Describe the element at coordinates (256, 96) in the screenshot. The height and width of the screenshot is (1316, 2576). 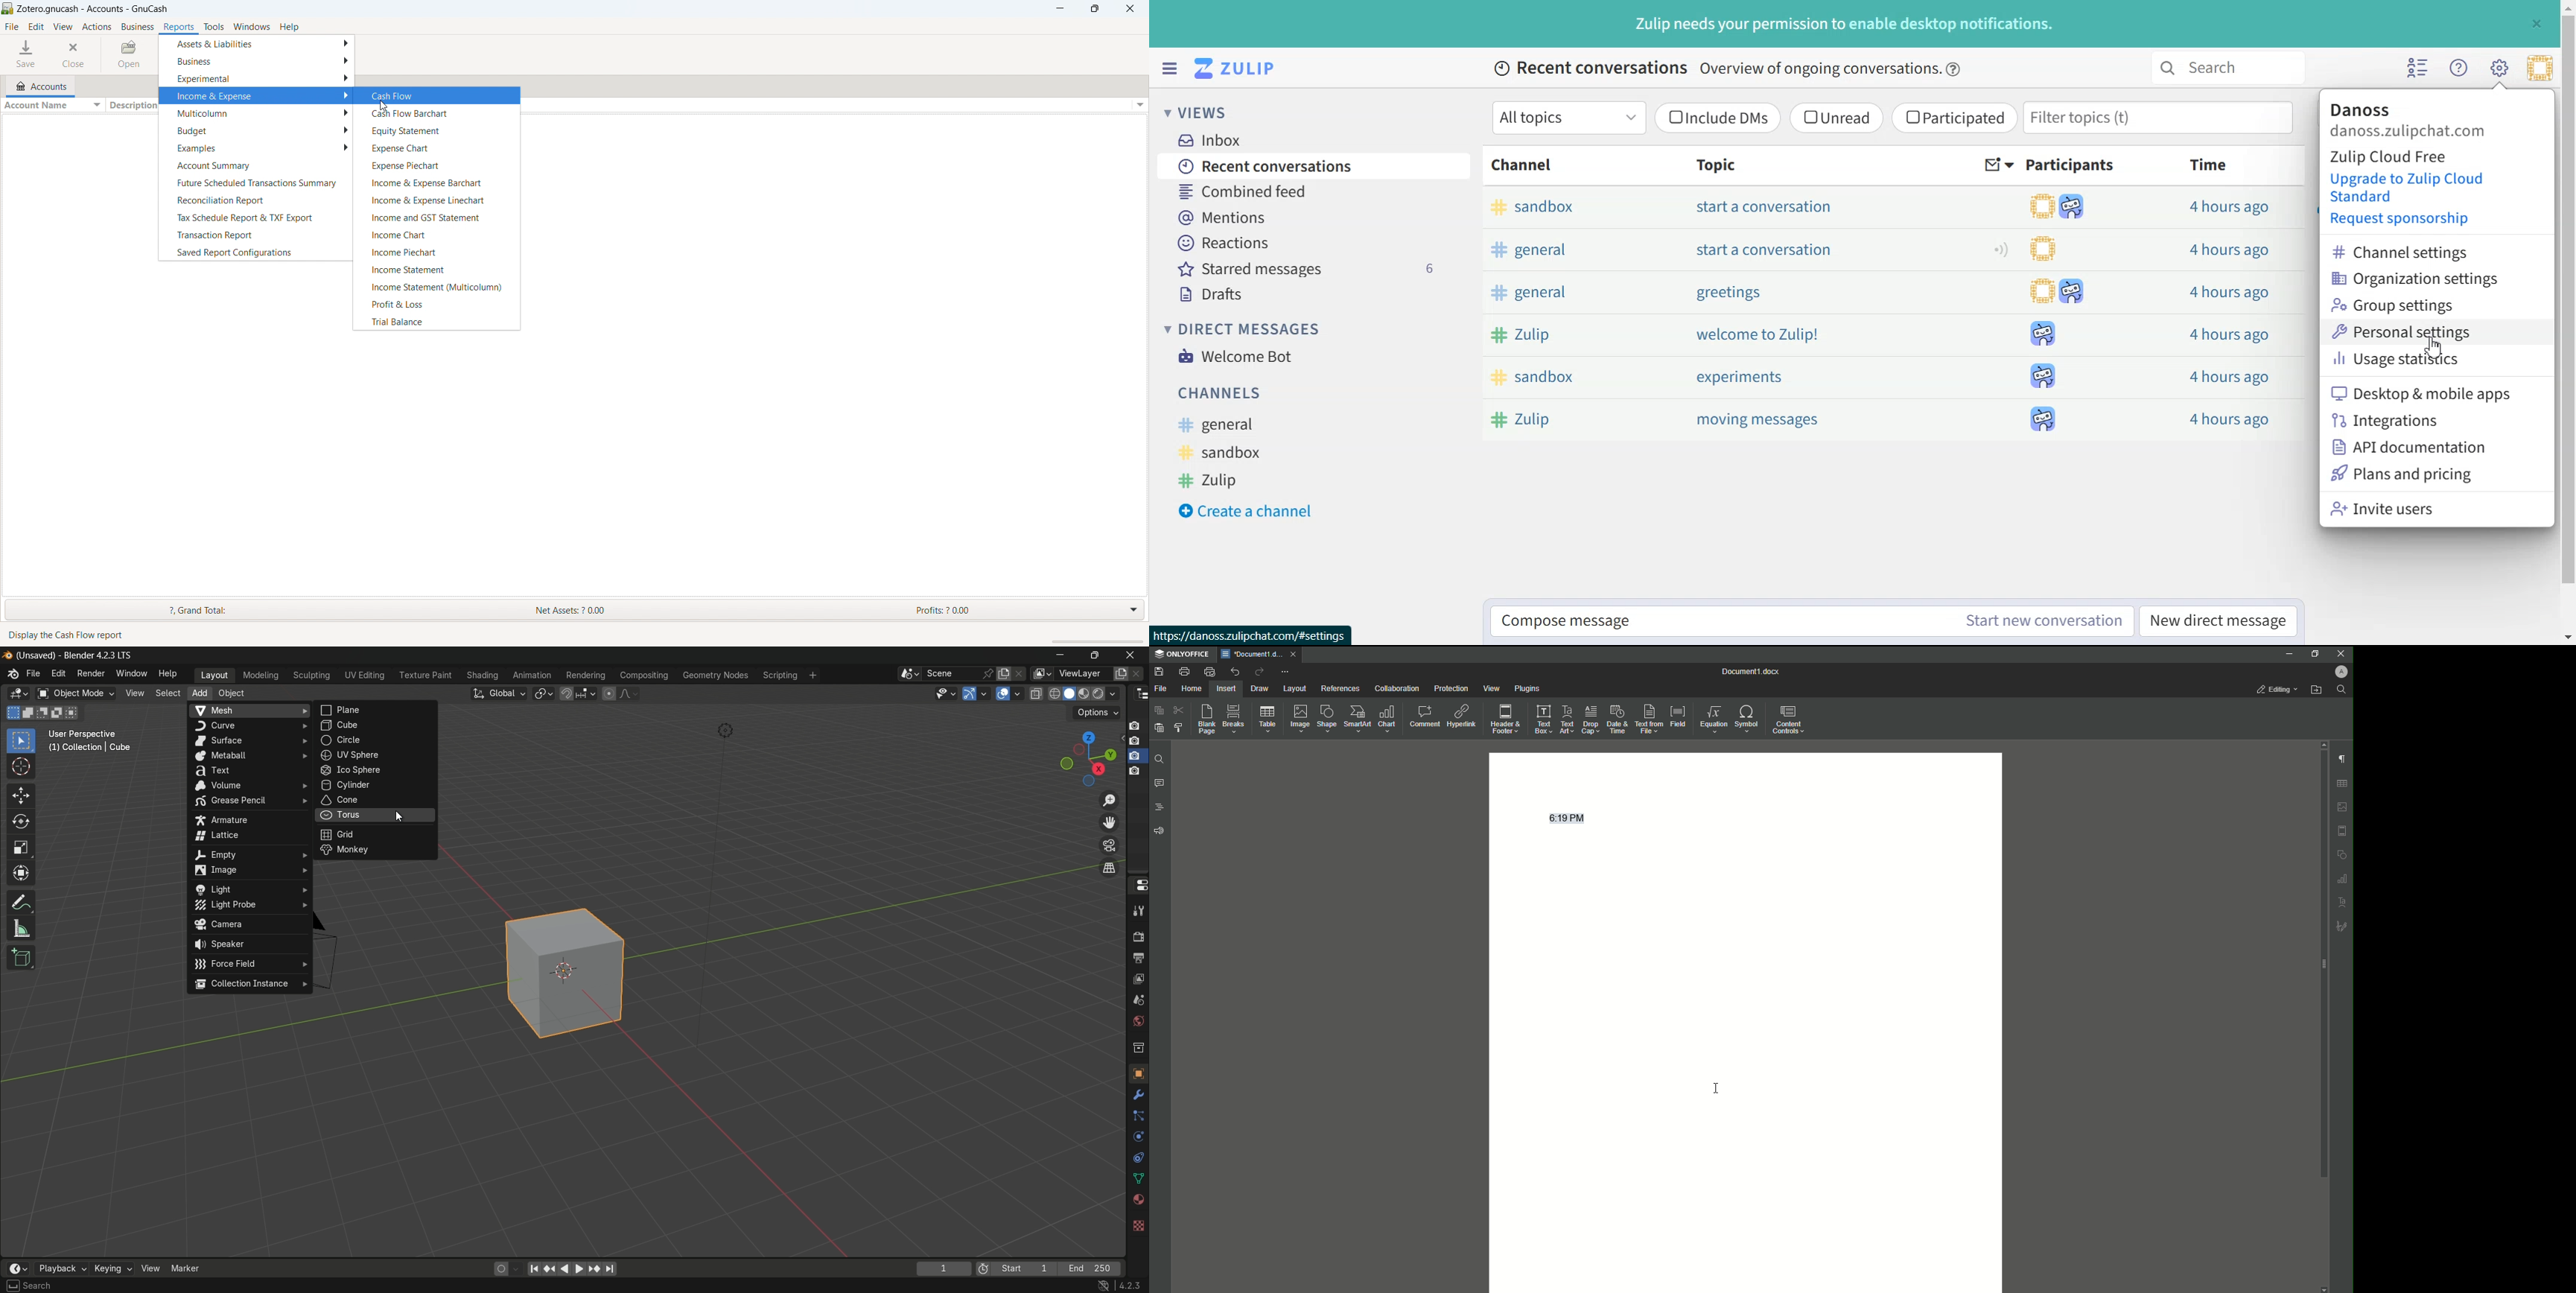
I see `` at that location.